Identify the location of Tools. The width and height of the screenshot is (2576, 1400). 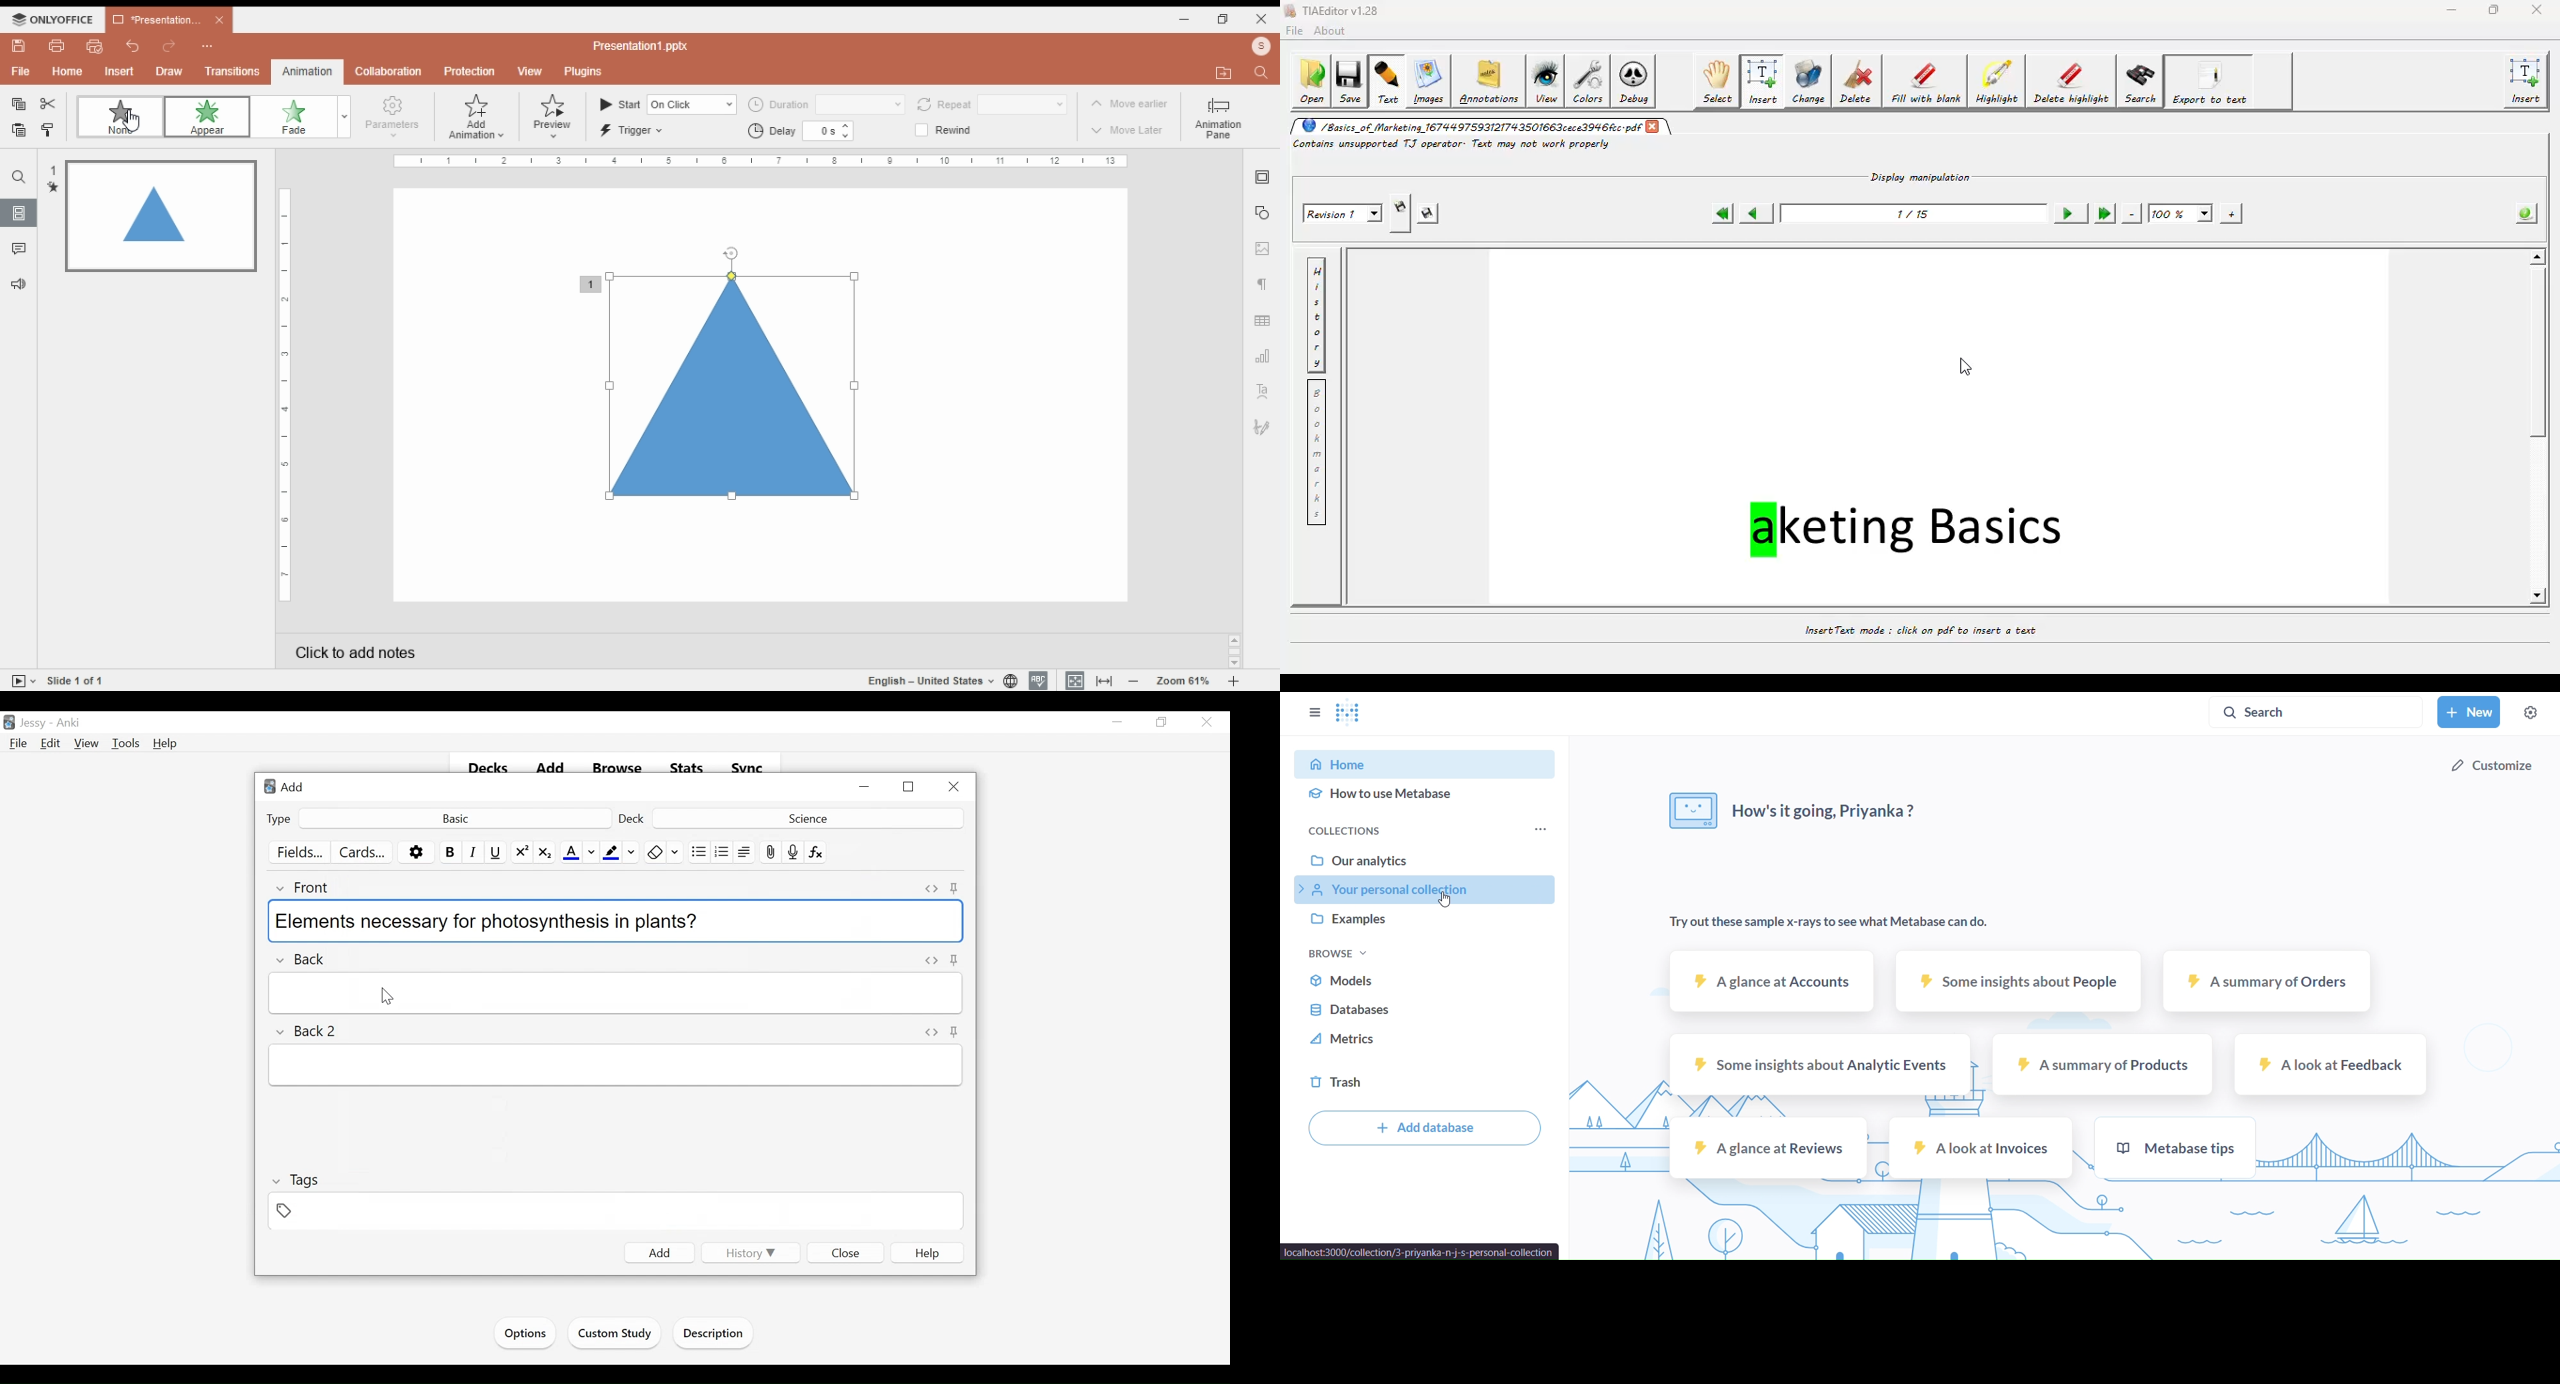
(126, 744).